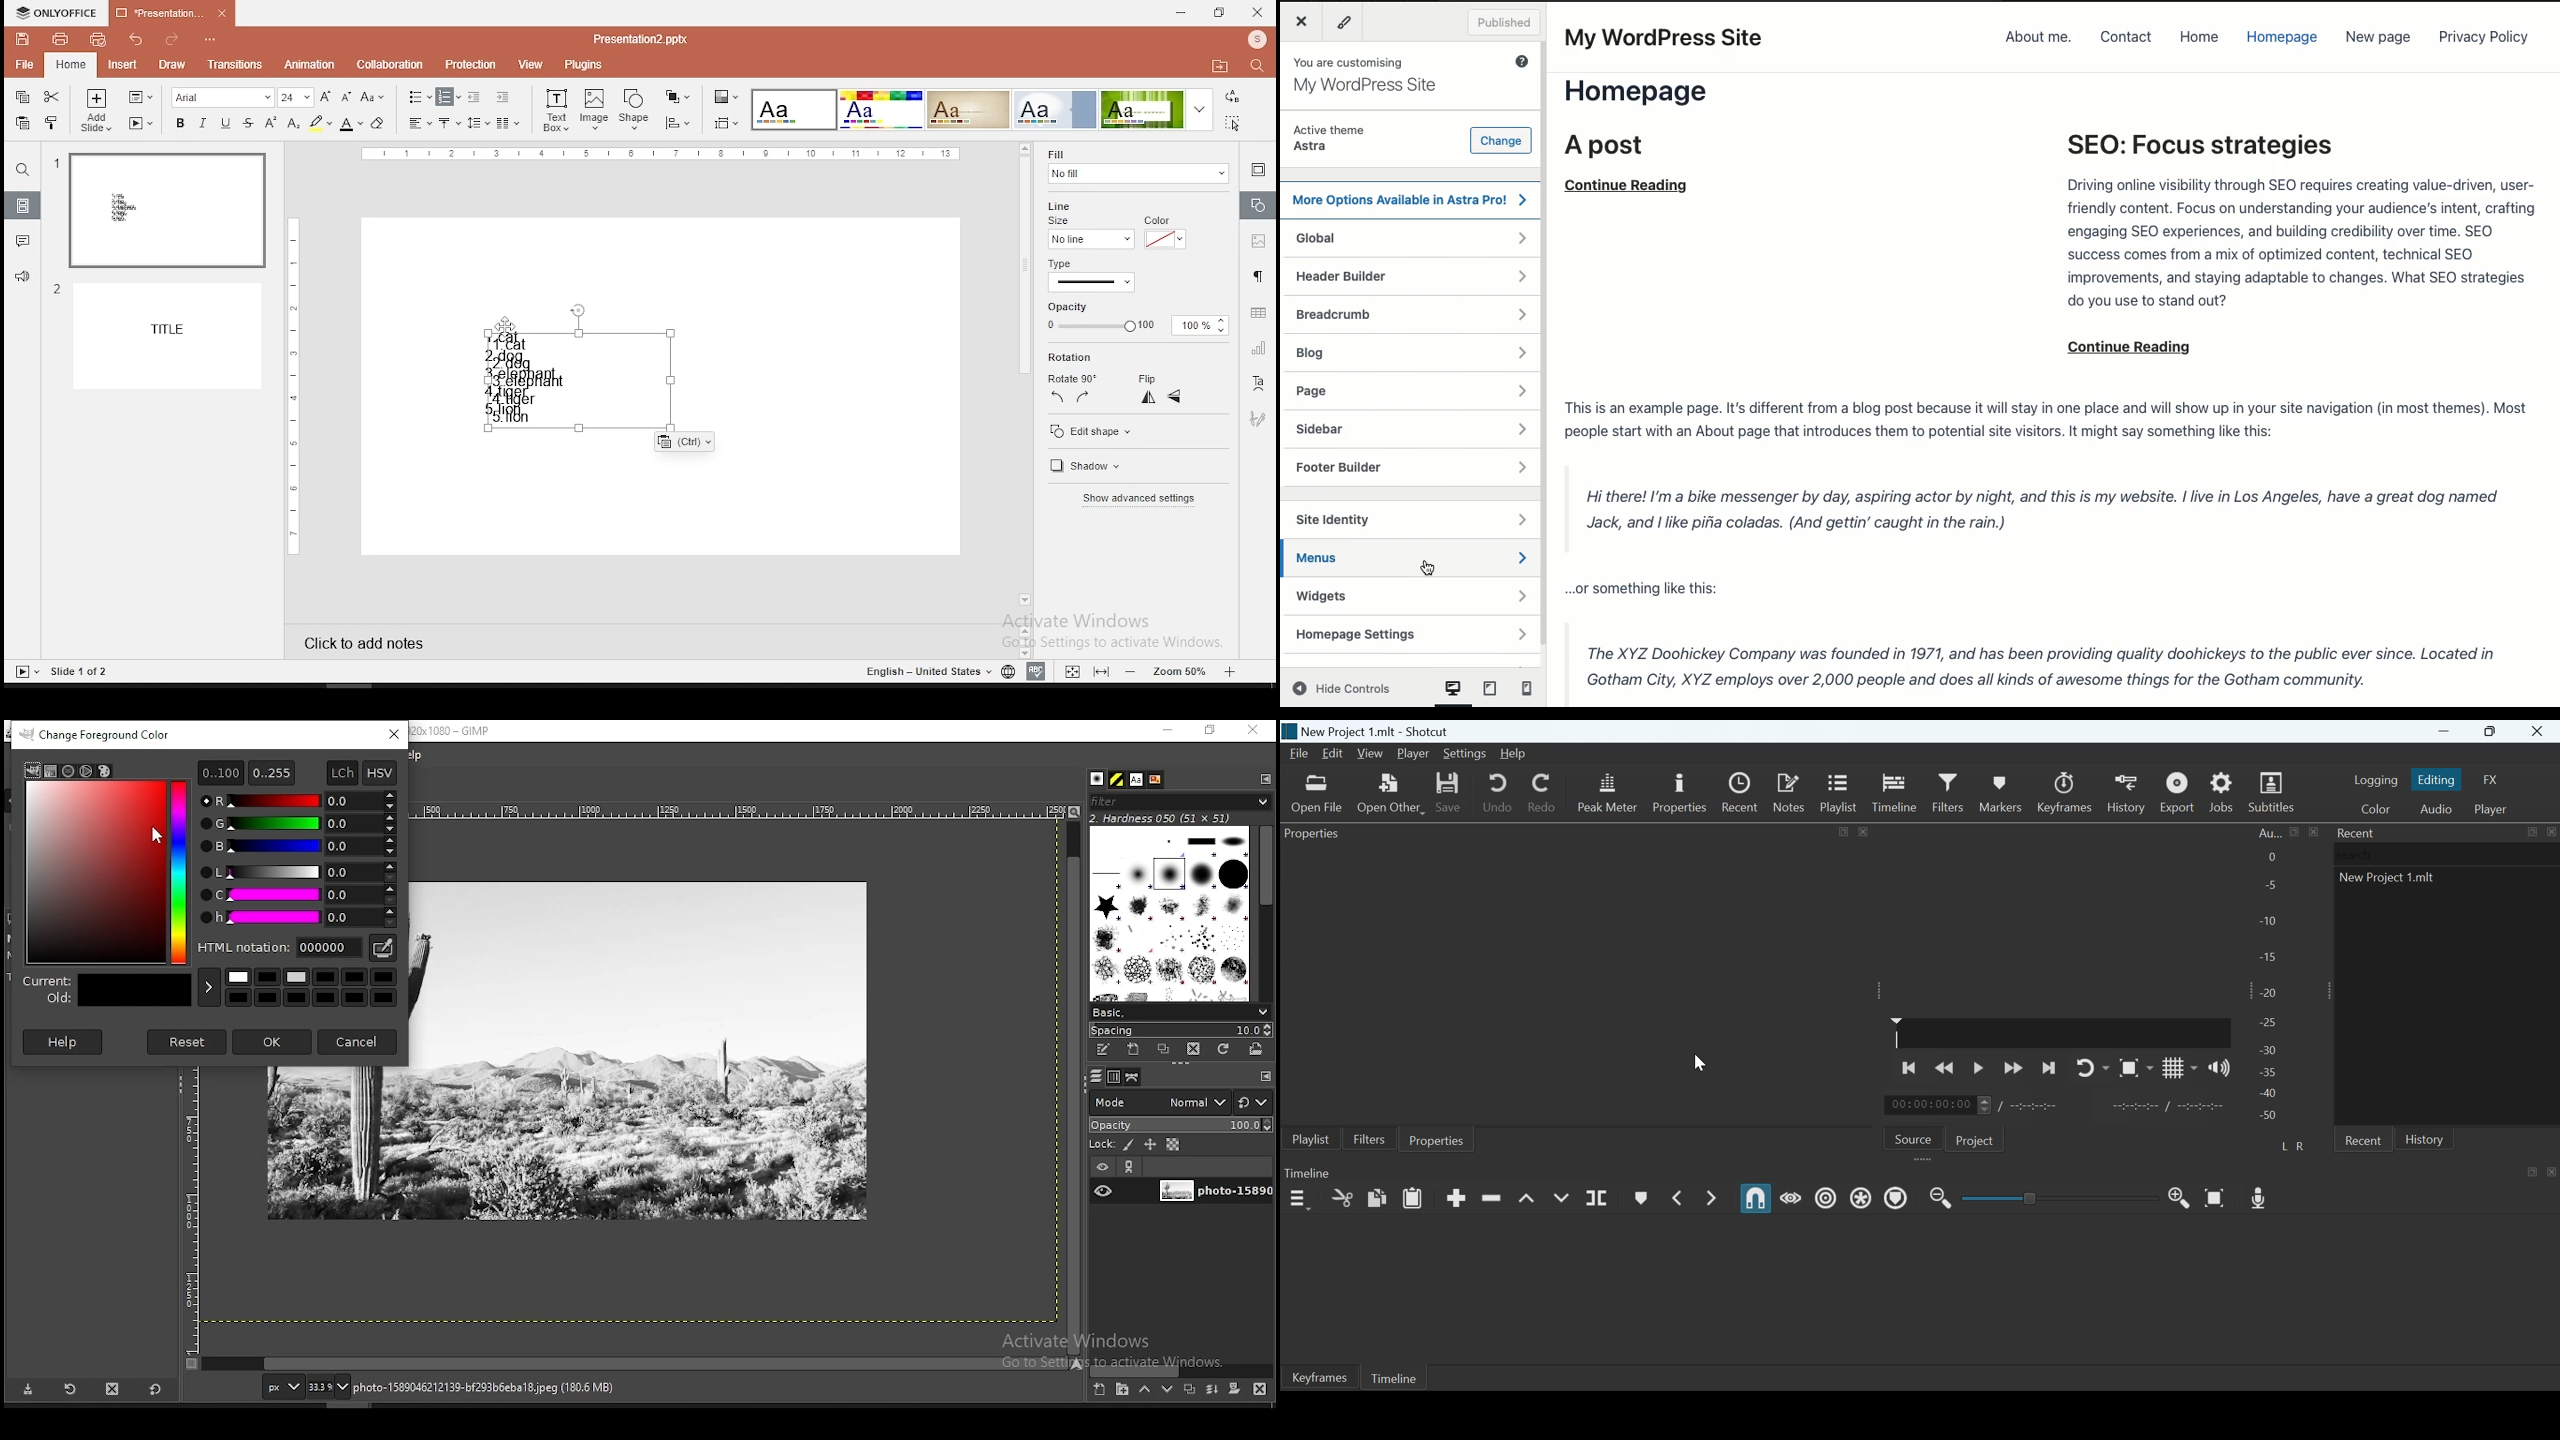 This screenshot has width=2576, height=1456. What do you see at coordinates (141, 97) in the screenshot?
I see `change slide layout` at bounding box center [141, 97].